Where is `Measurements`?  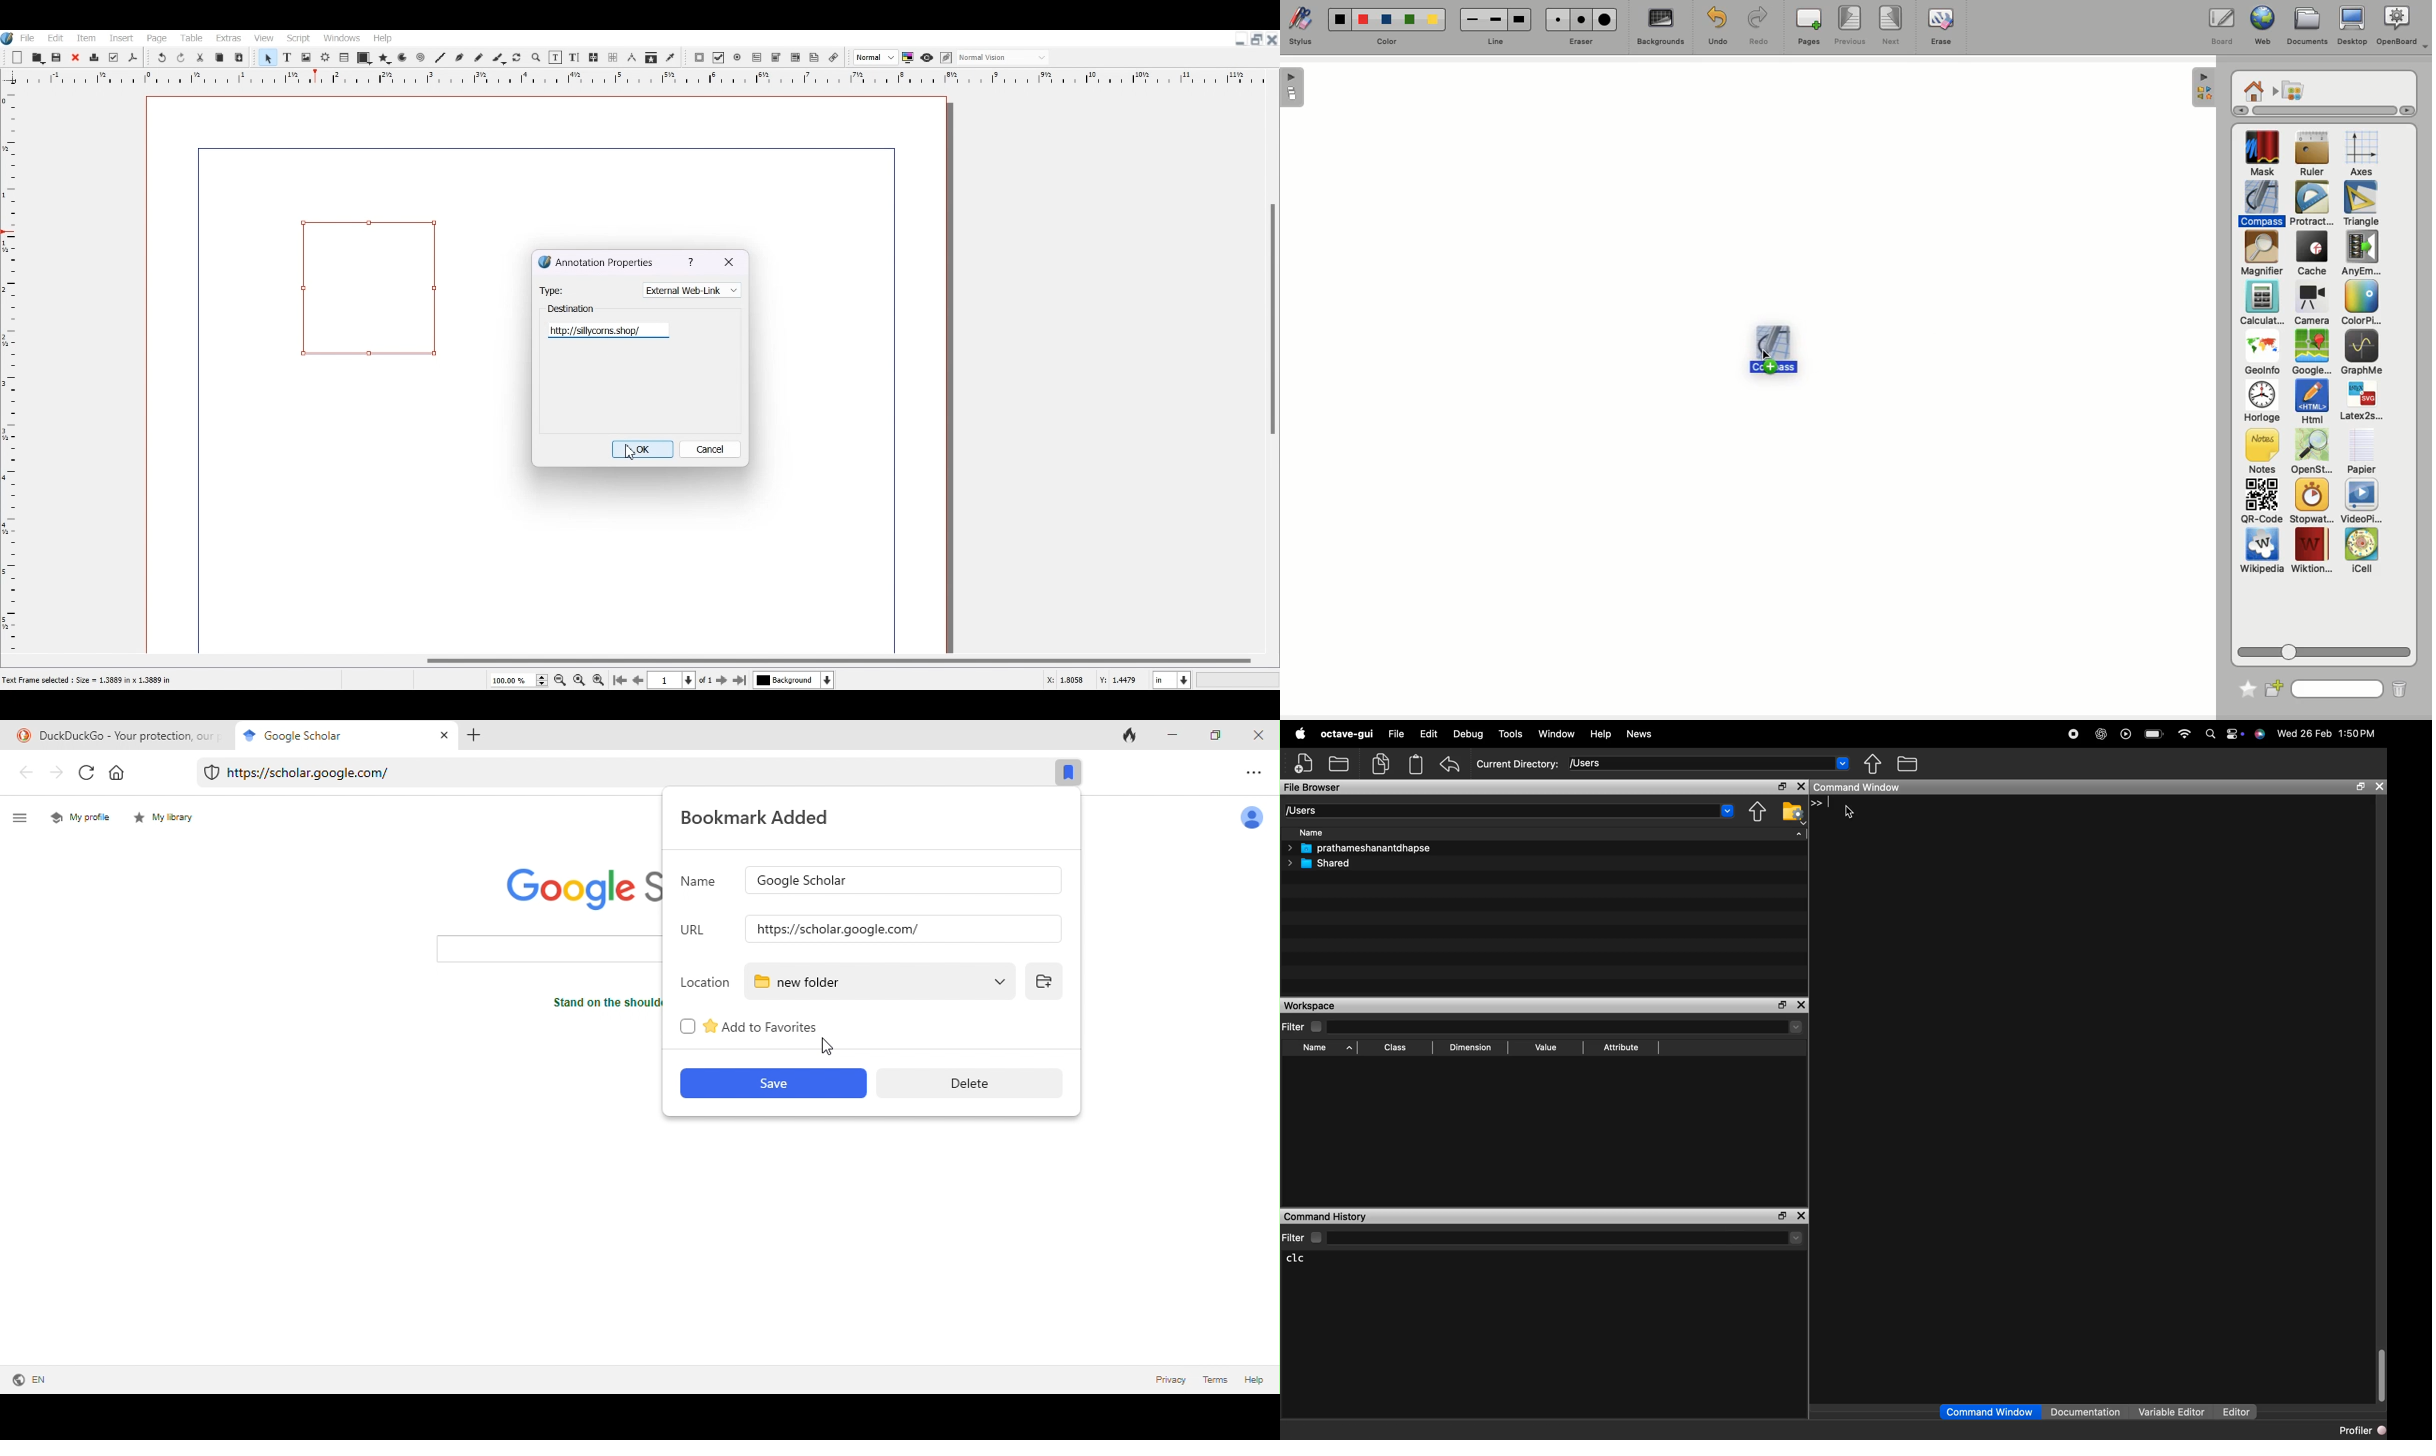 Measurements is located at coordinates (631, 58).